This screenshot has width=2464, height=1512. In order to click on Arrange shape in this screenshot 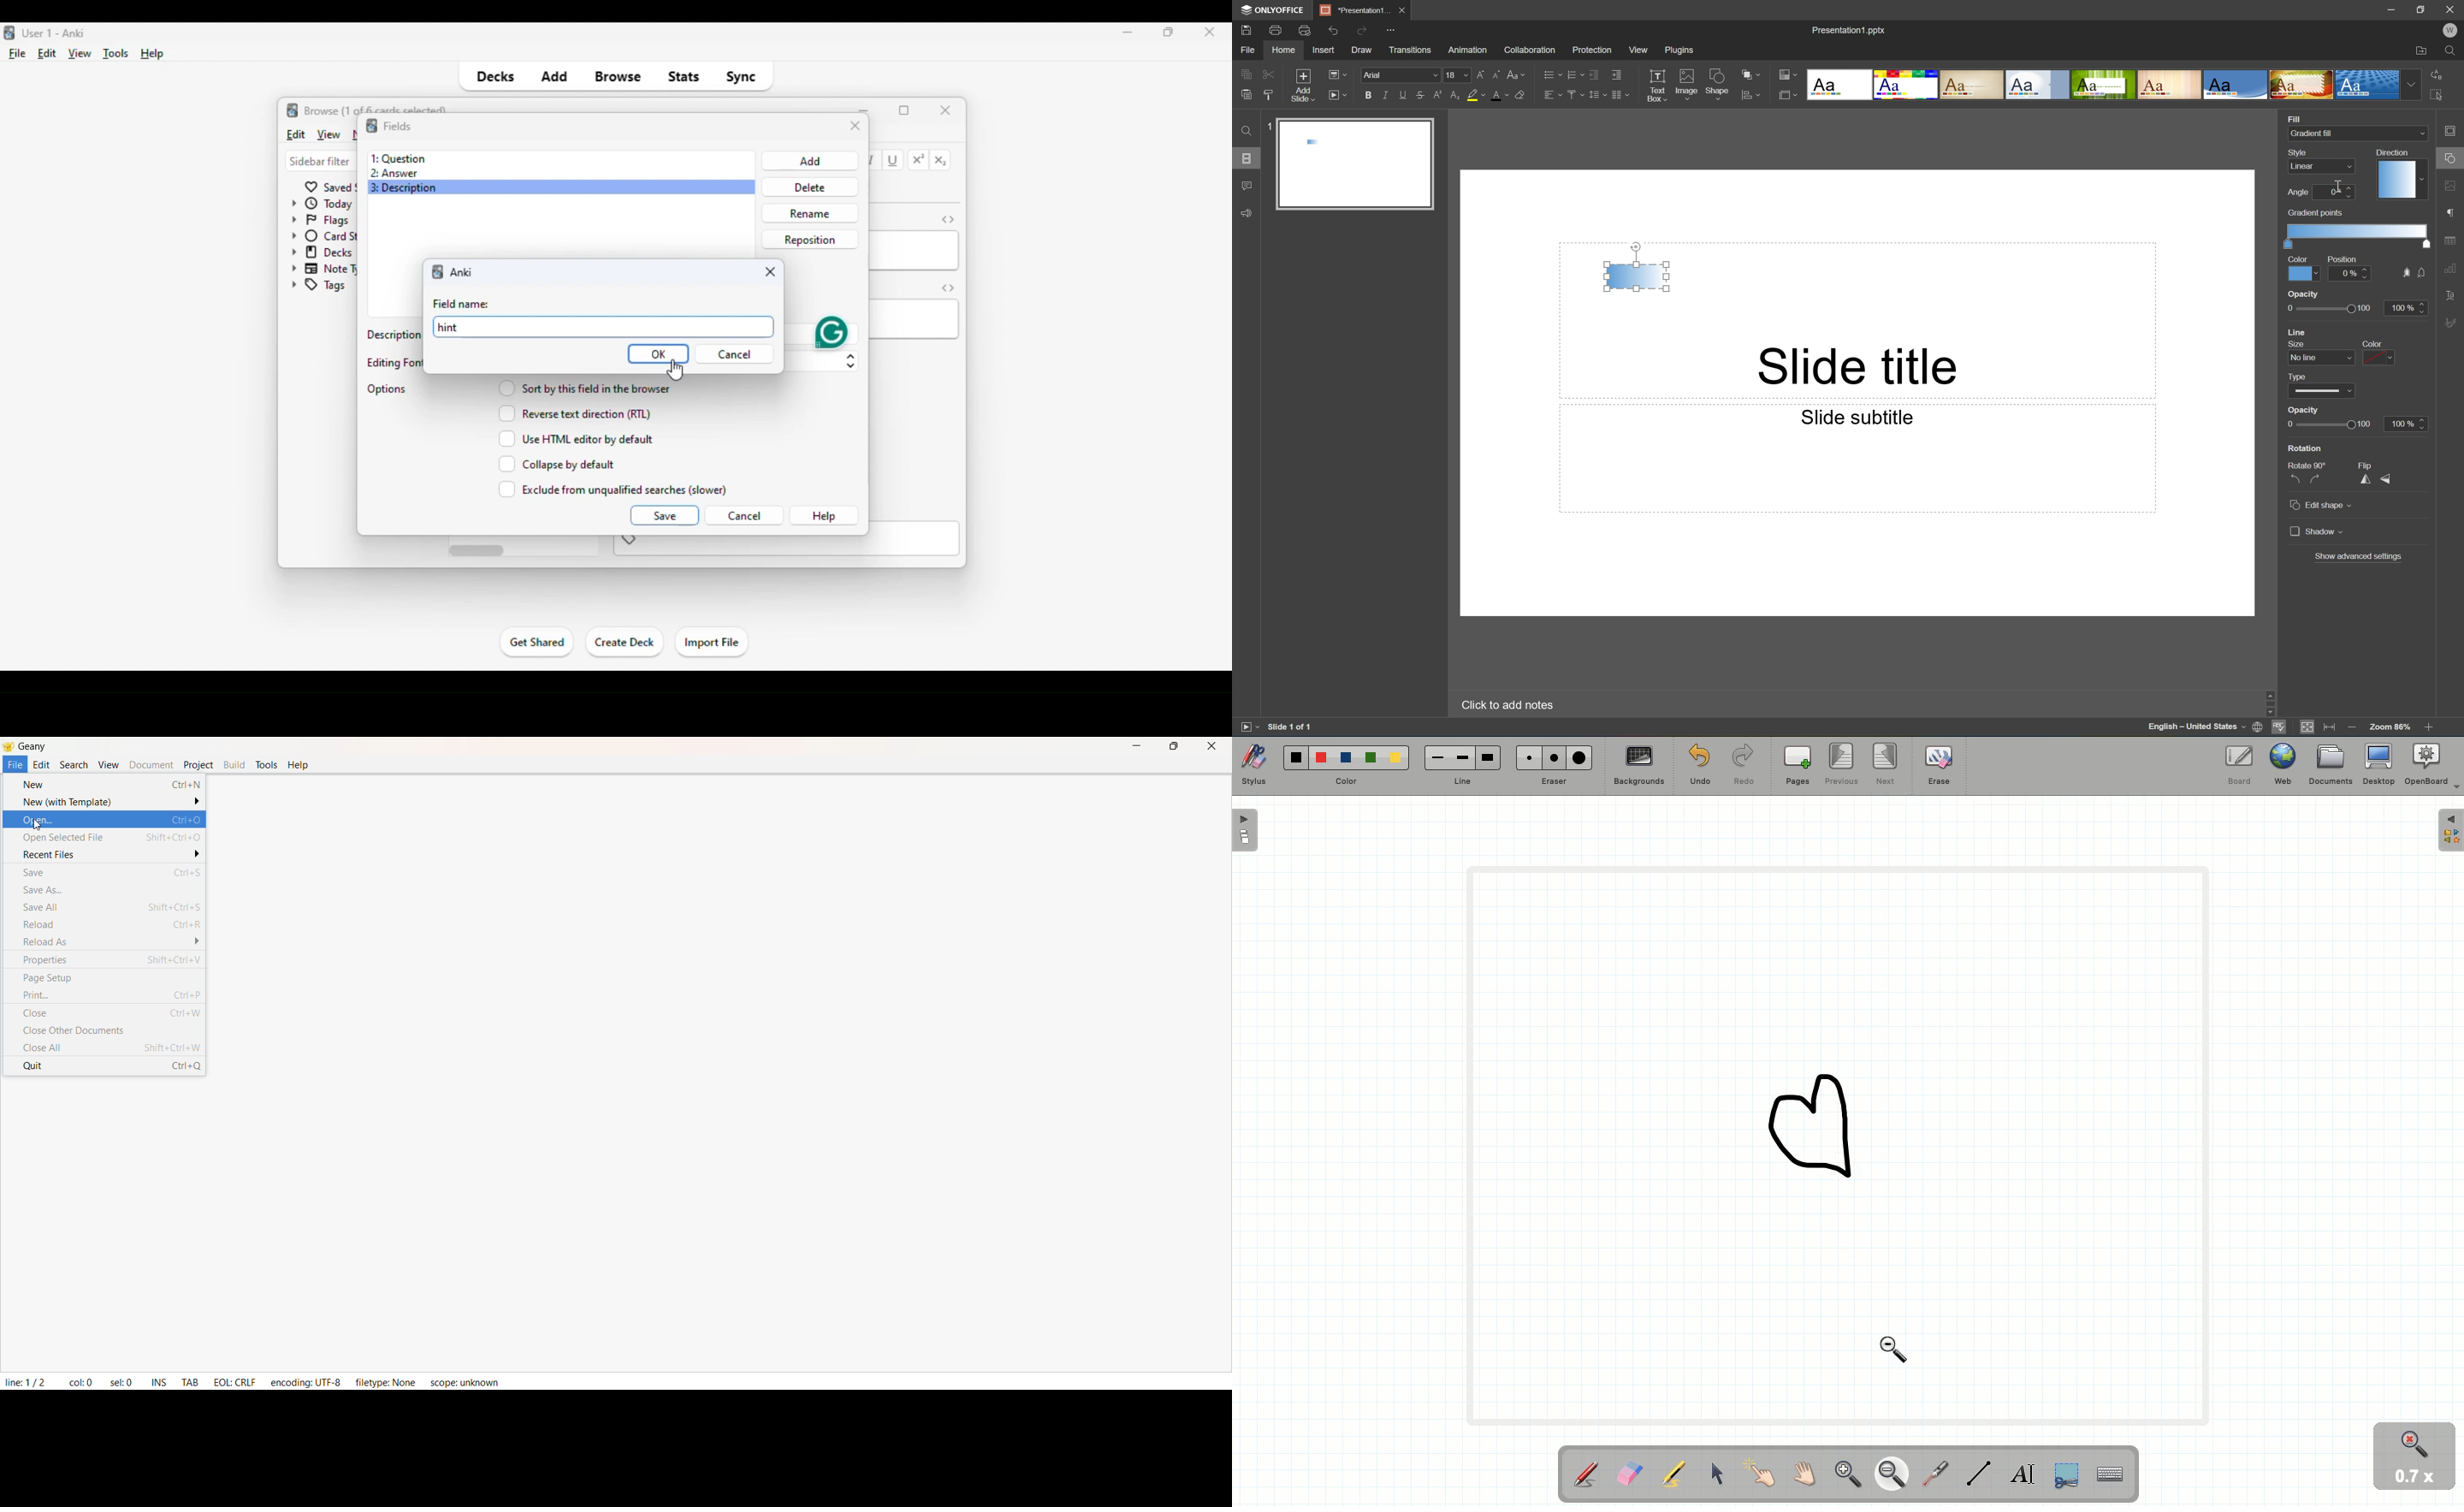, I will do `click(1753, 75)`.